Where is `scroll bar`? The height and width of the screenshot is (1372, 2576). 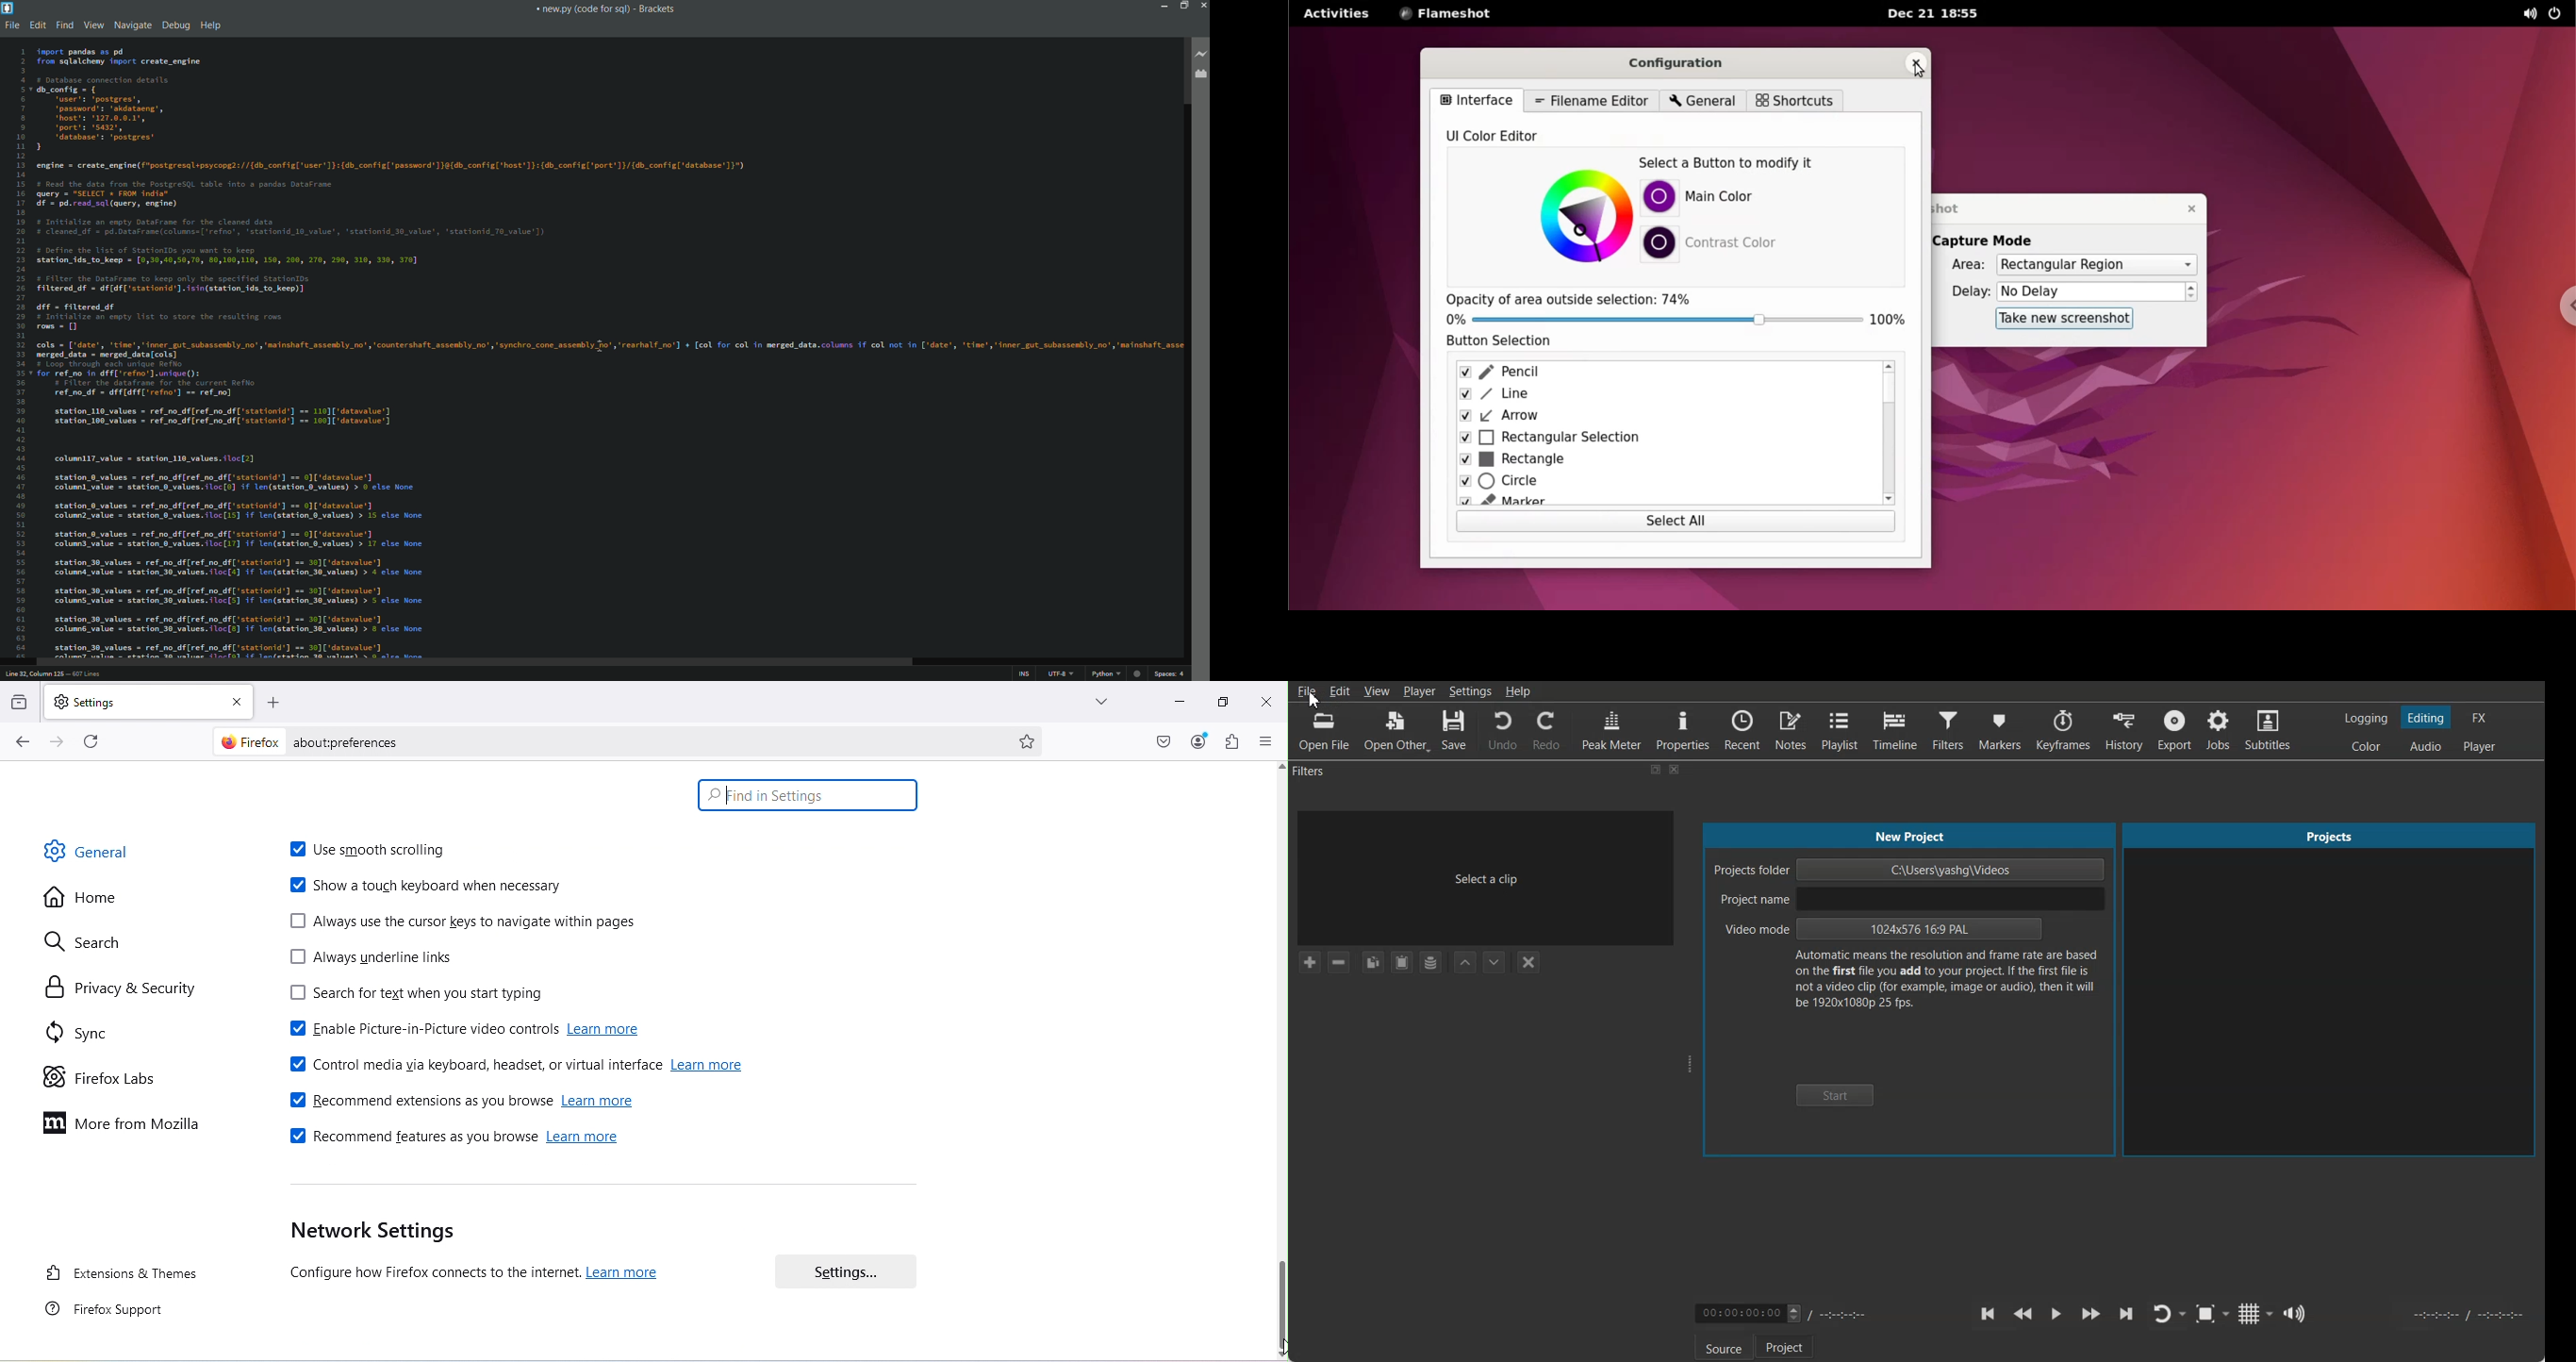
scroll bar is located at coordinates (476, 663).